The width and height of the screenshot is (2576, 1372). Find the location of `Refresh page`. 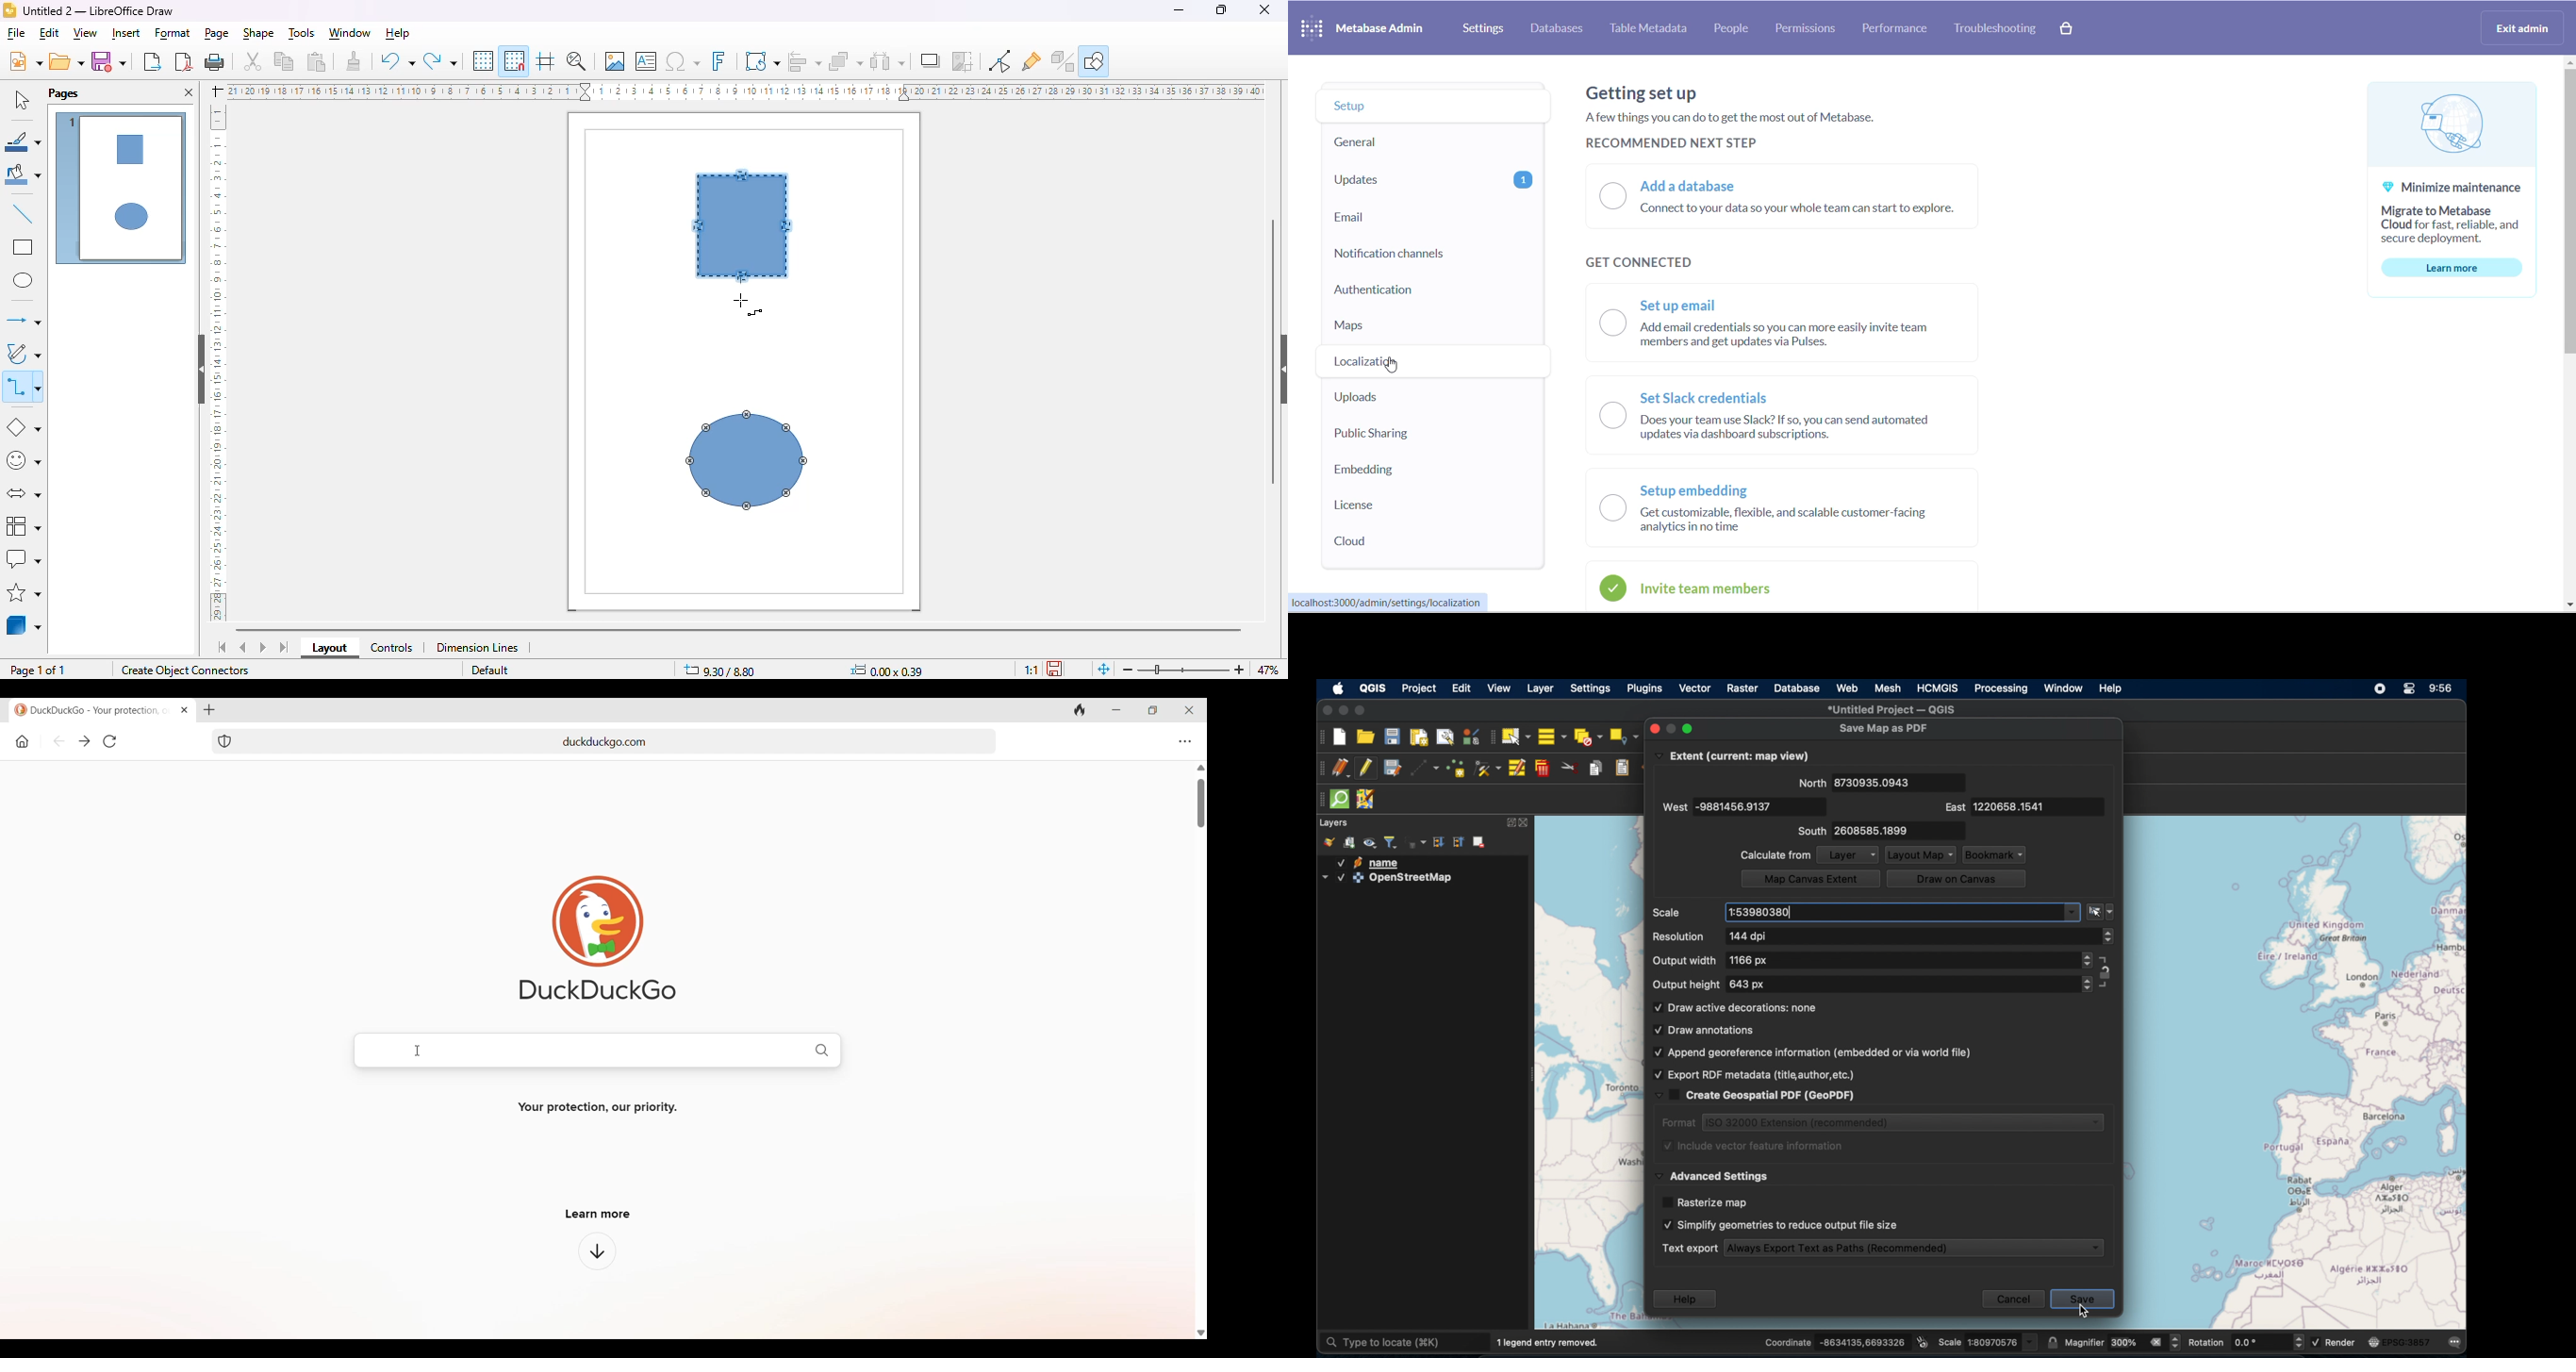

Refresh page is located at coordinates (110, 742).